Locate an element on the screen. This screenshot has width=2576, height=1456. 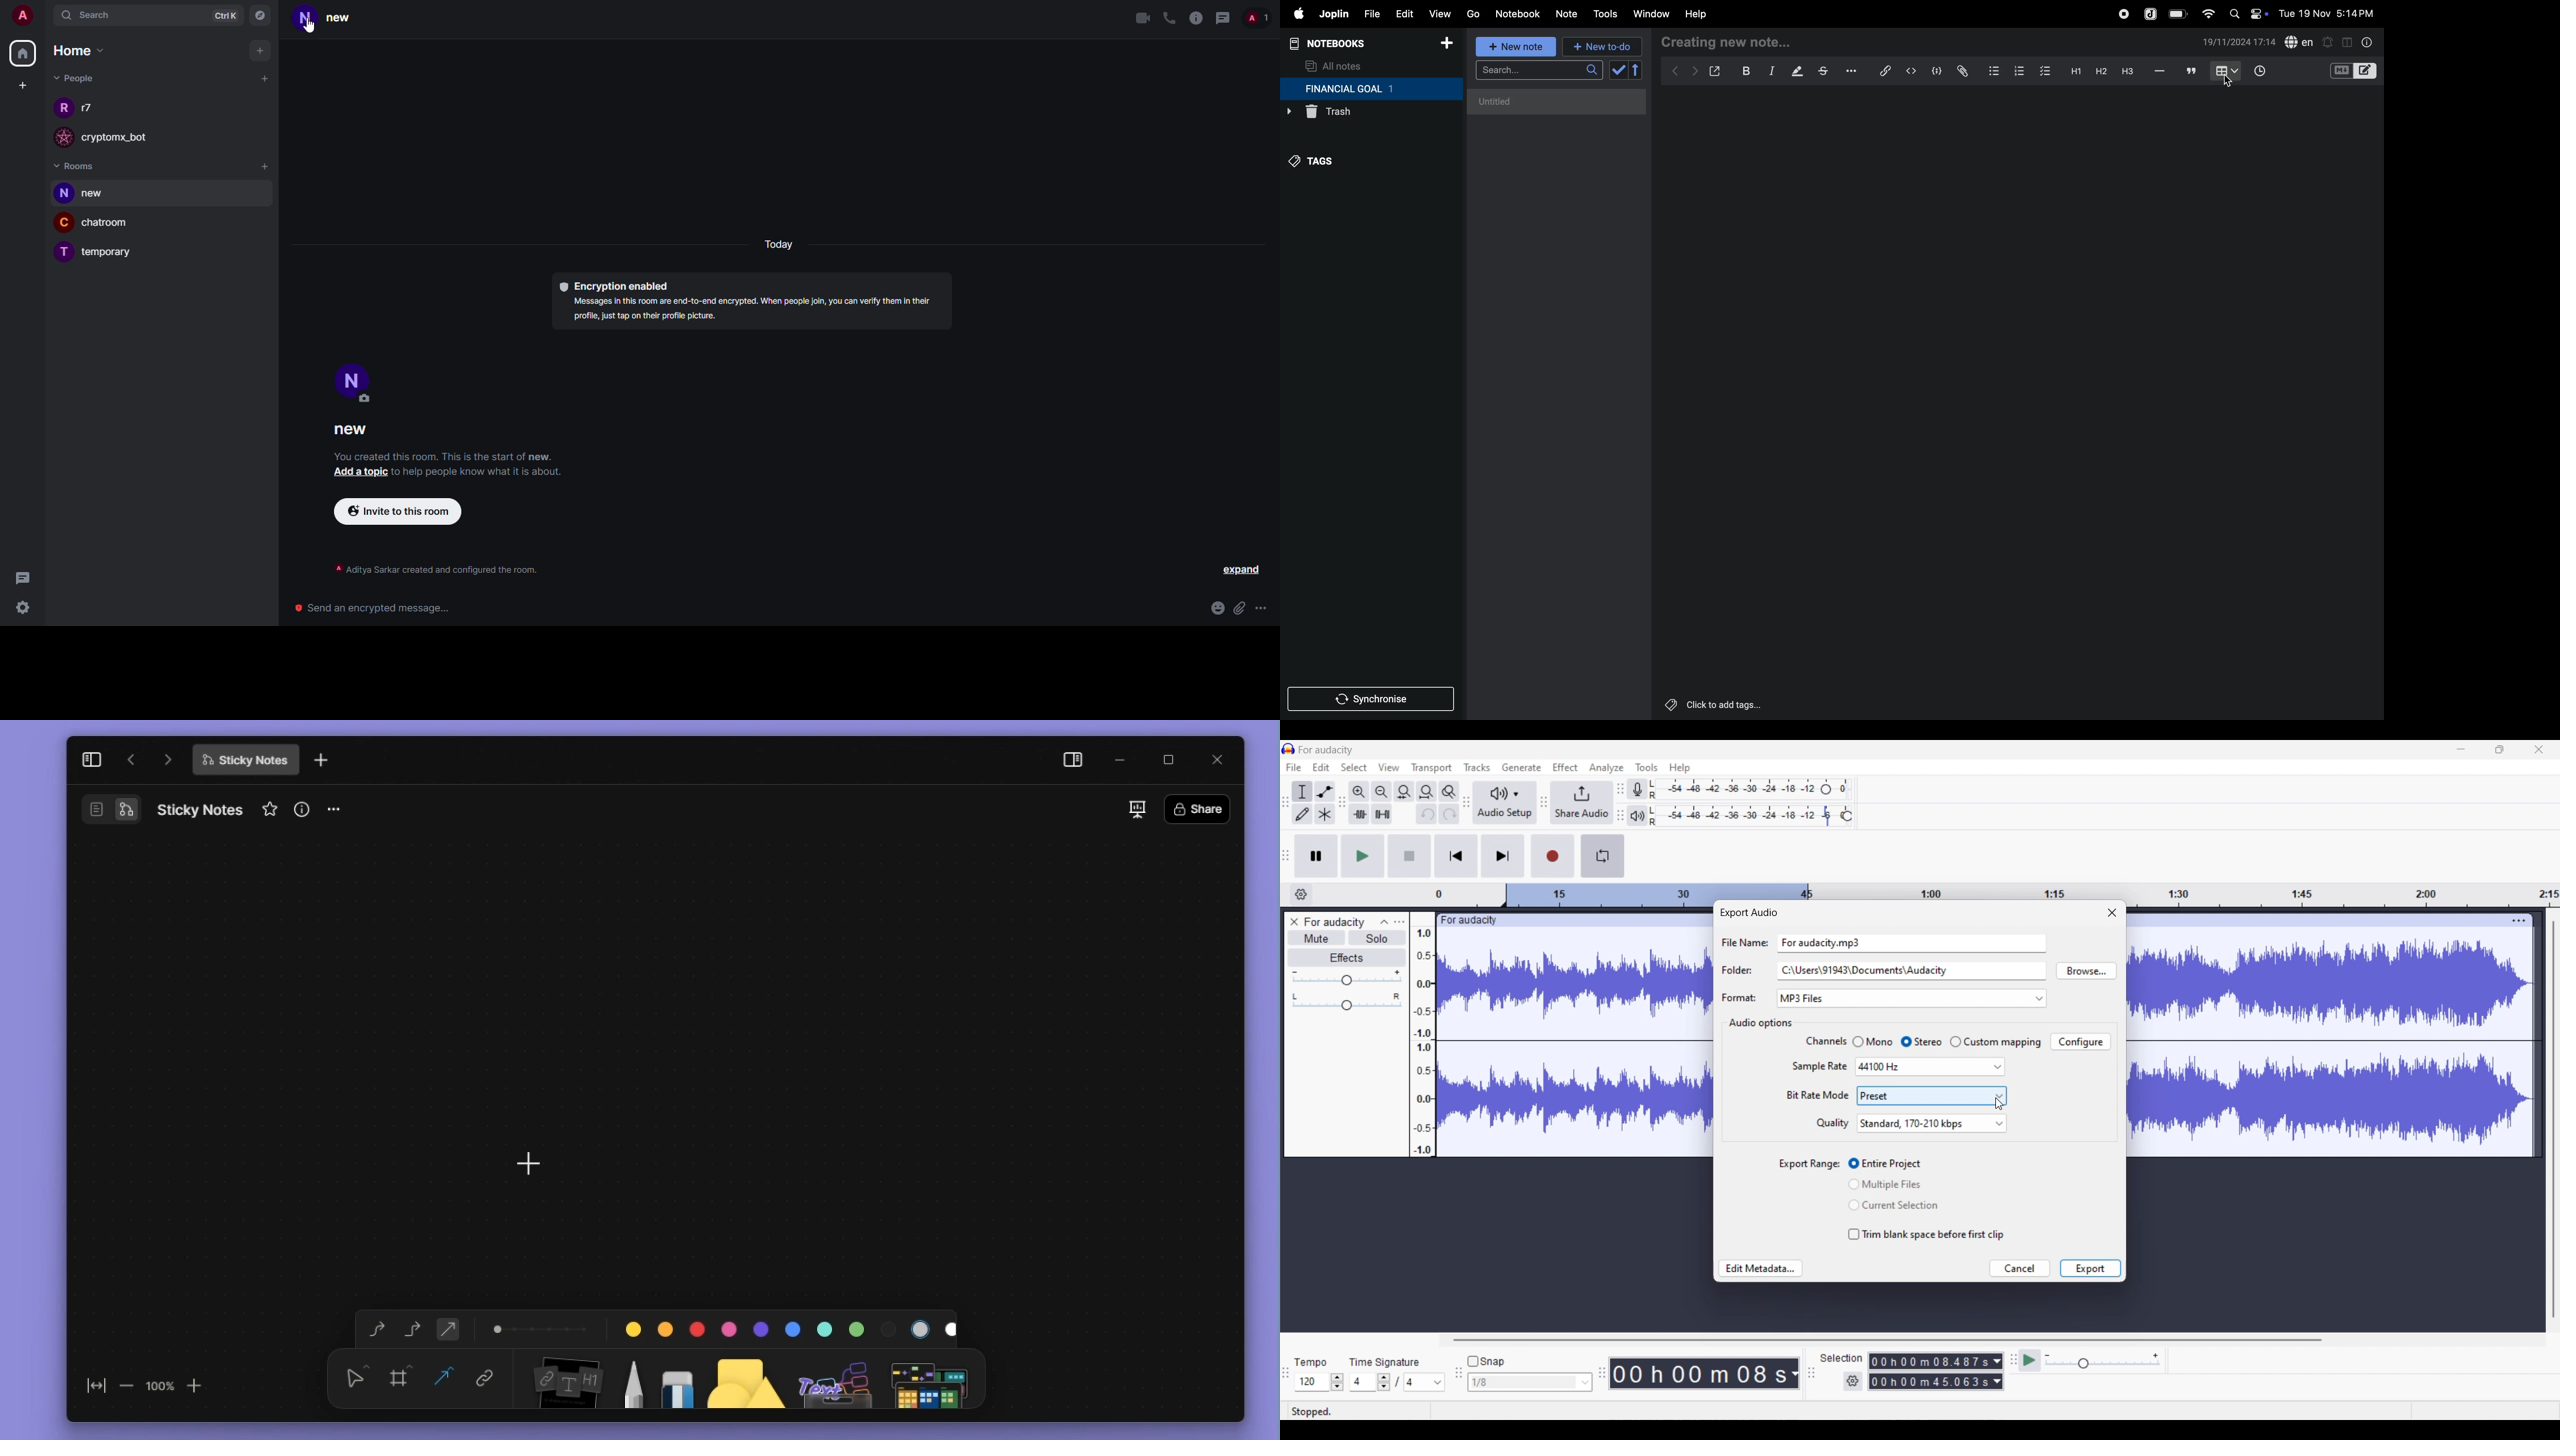
view is located at coordinates (1439, 12).